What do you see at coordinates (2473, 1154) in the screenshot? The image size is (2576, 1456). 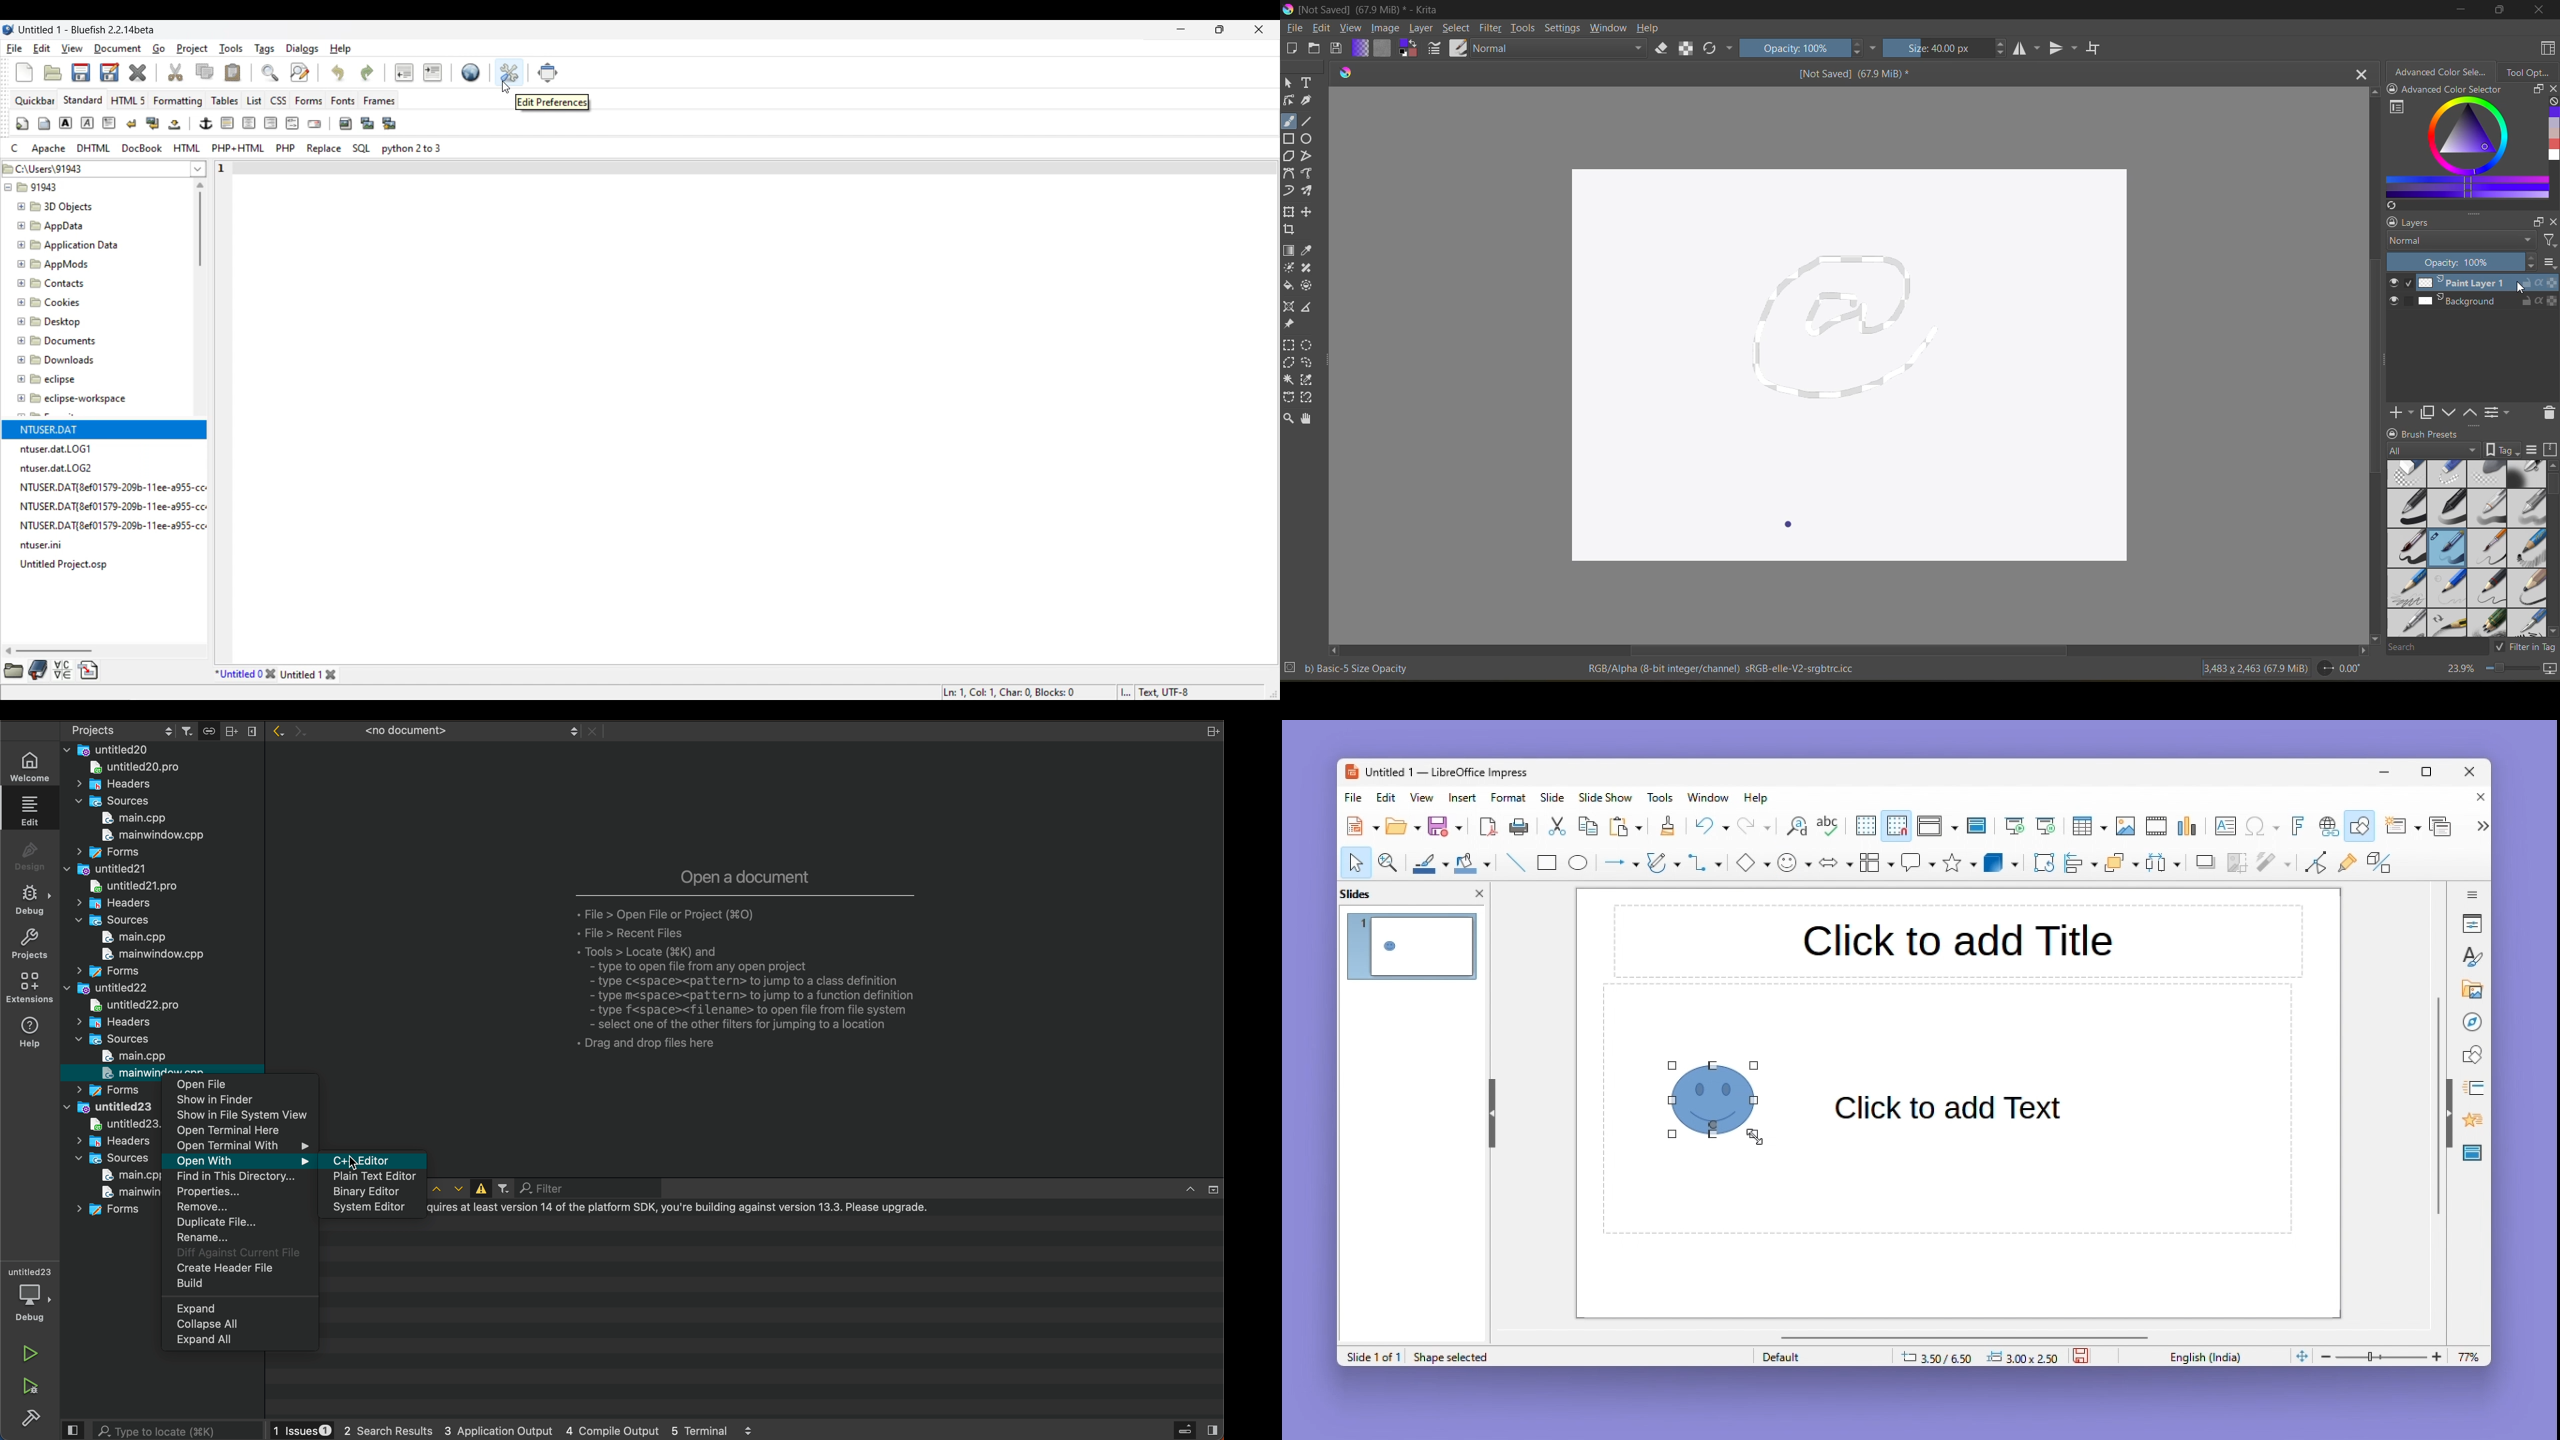 I see `Masters slide` at bounding box center [2473, 1154].